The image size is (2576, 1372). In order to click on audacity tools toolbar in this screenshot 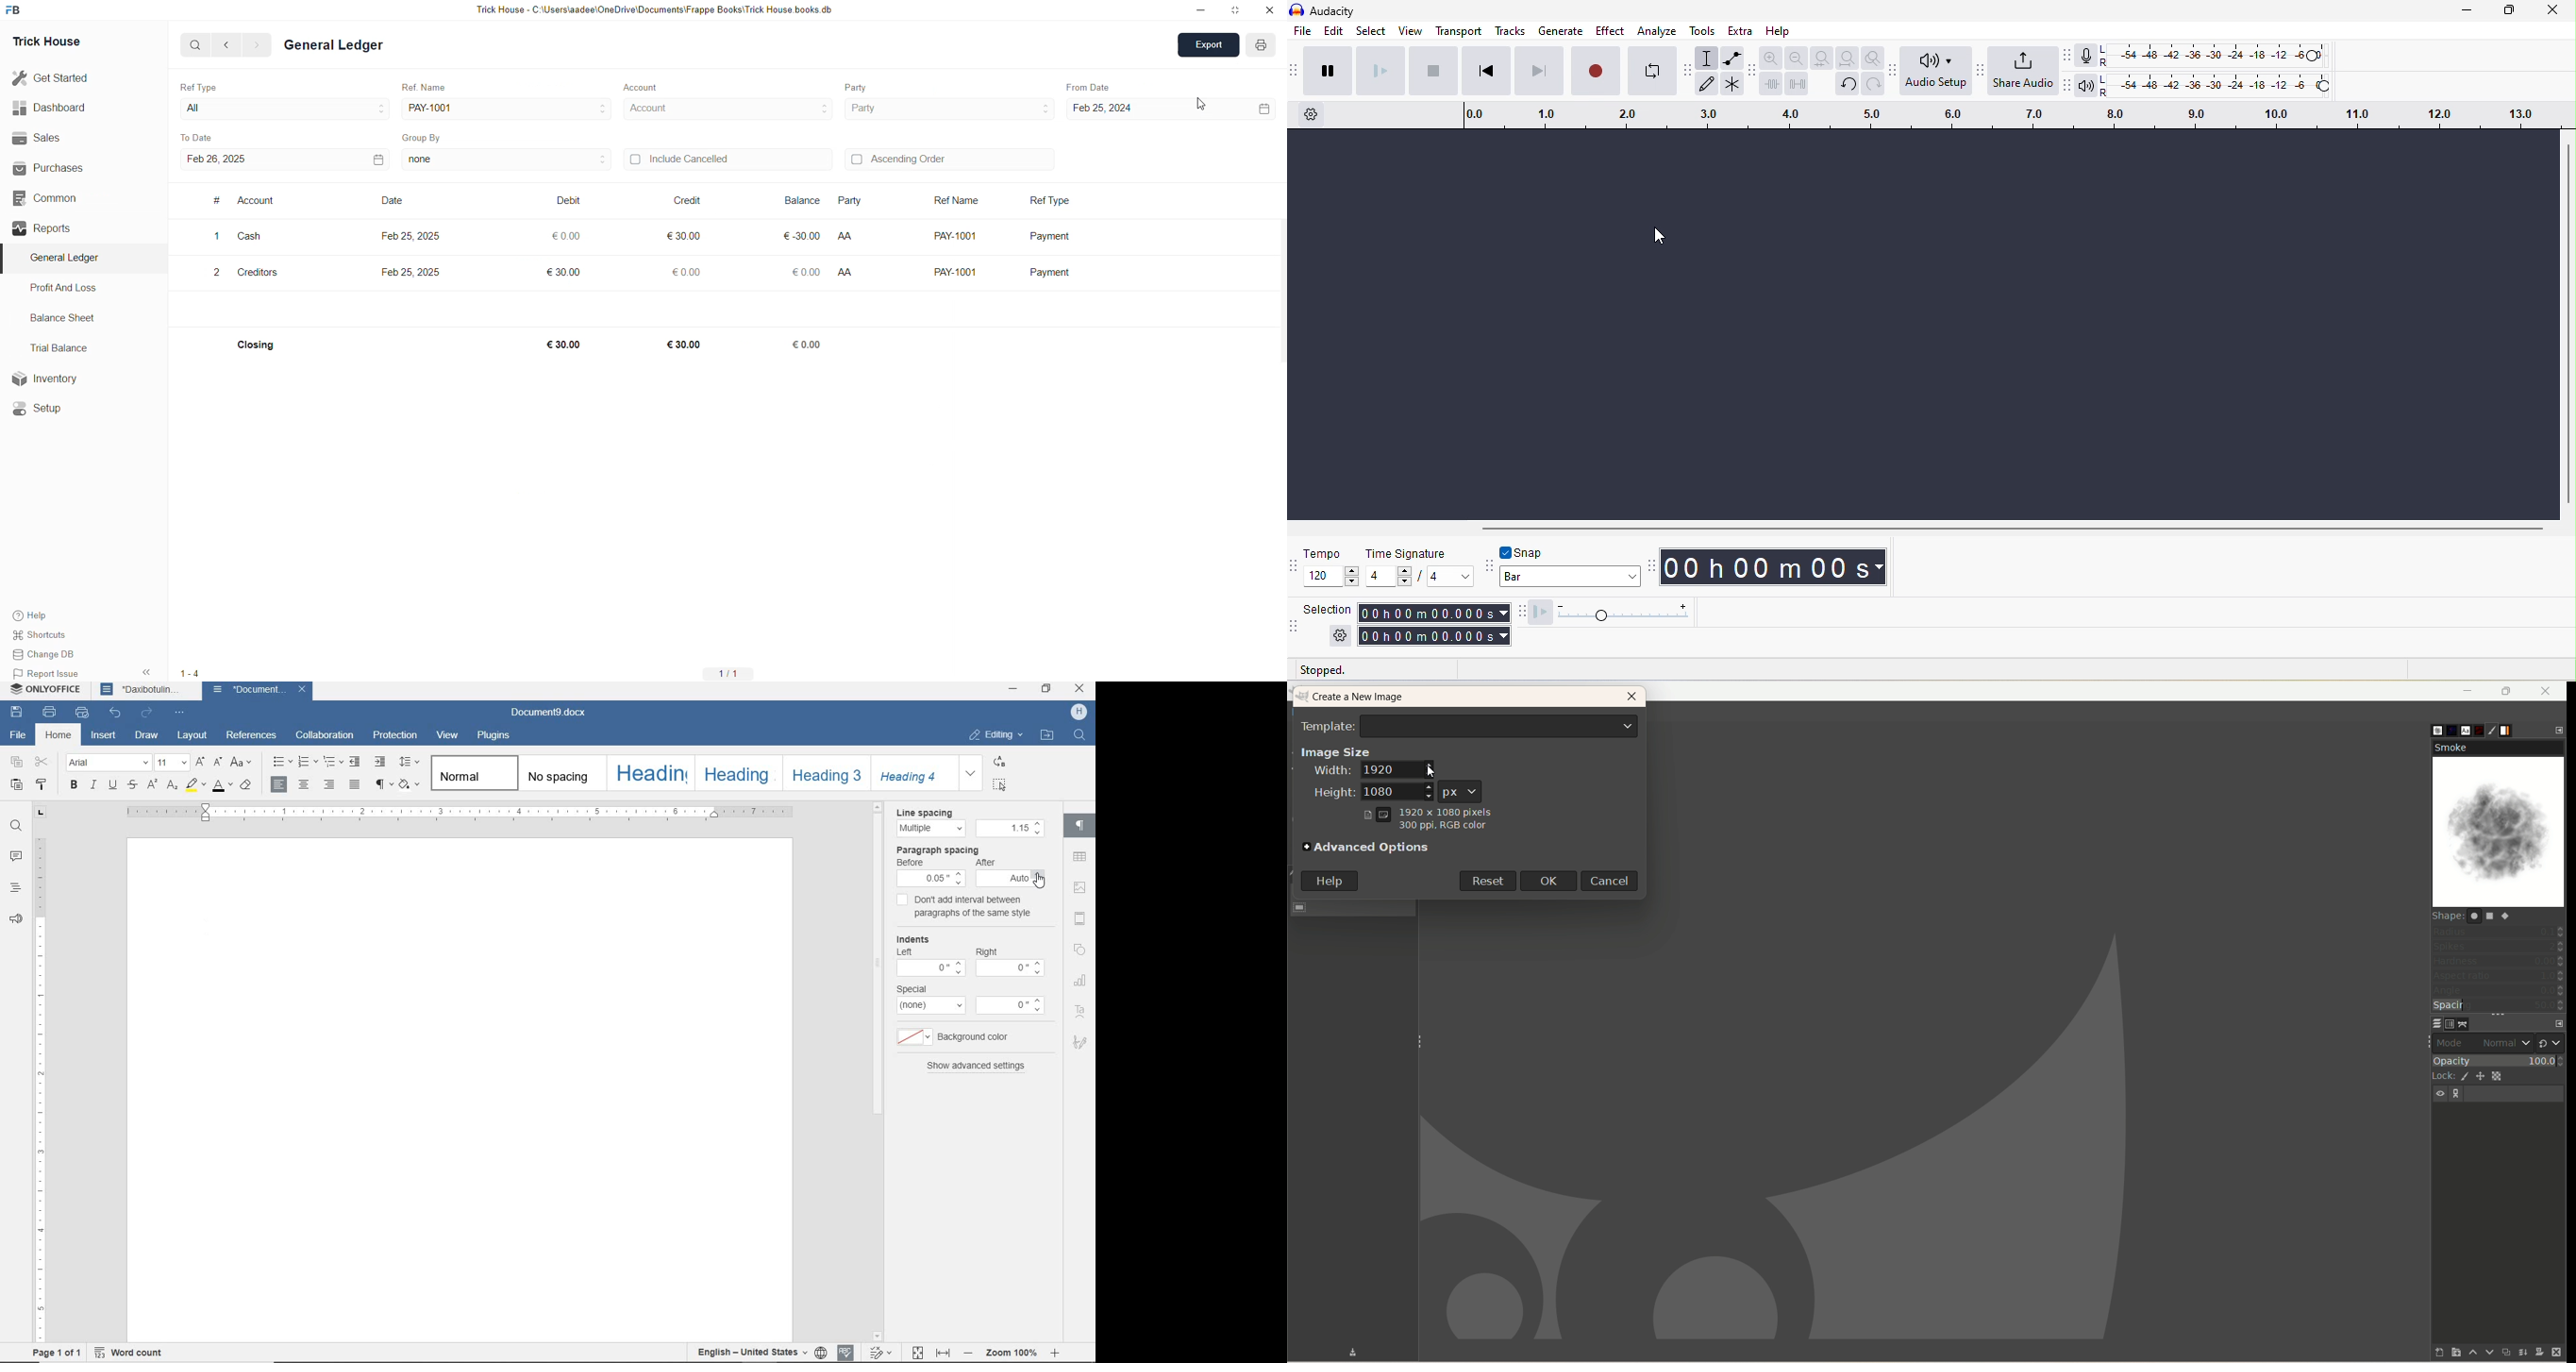, I will do `click(1687, 72)`.